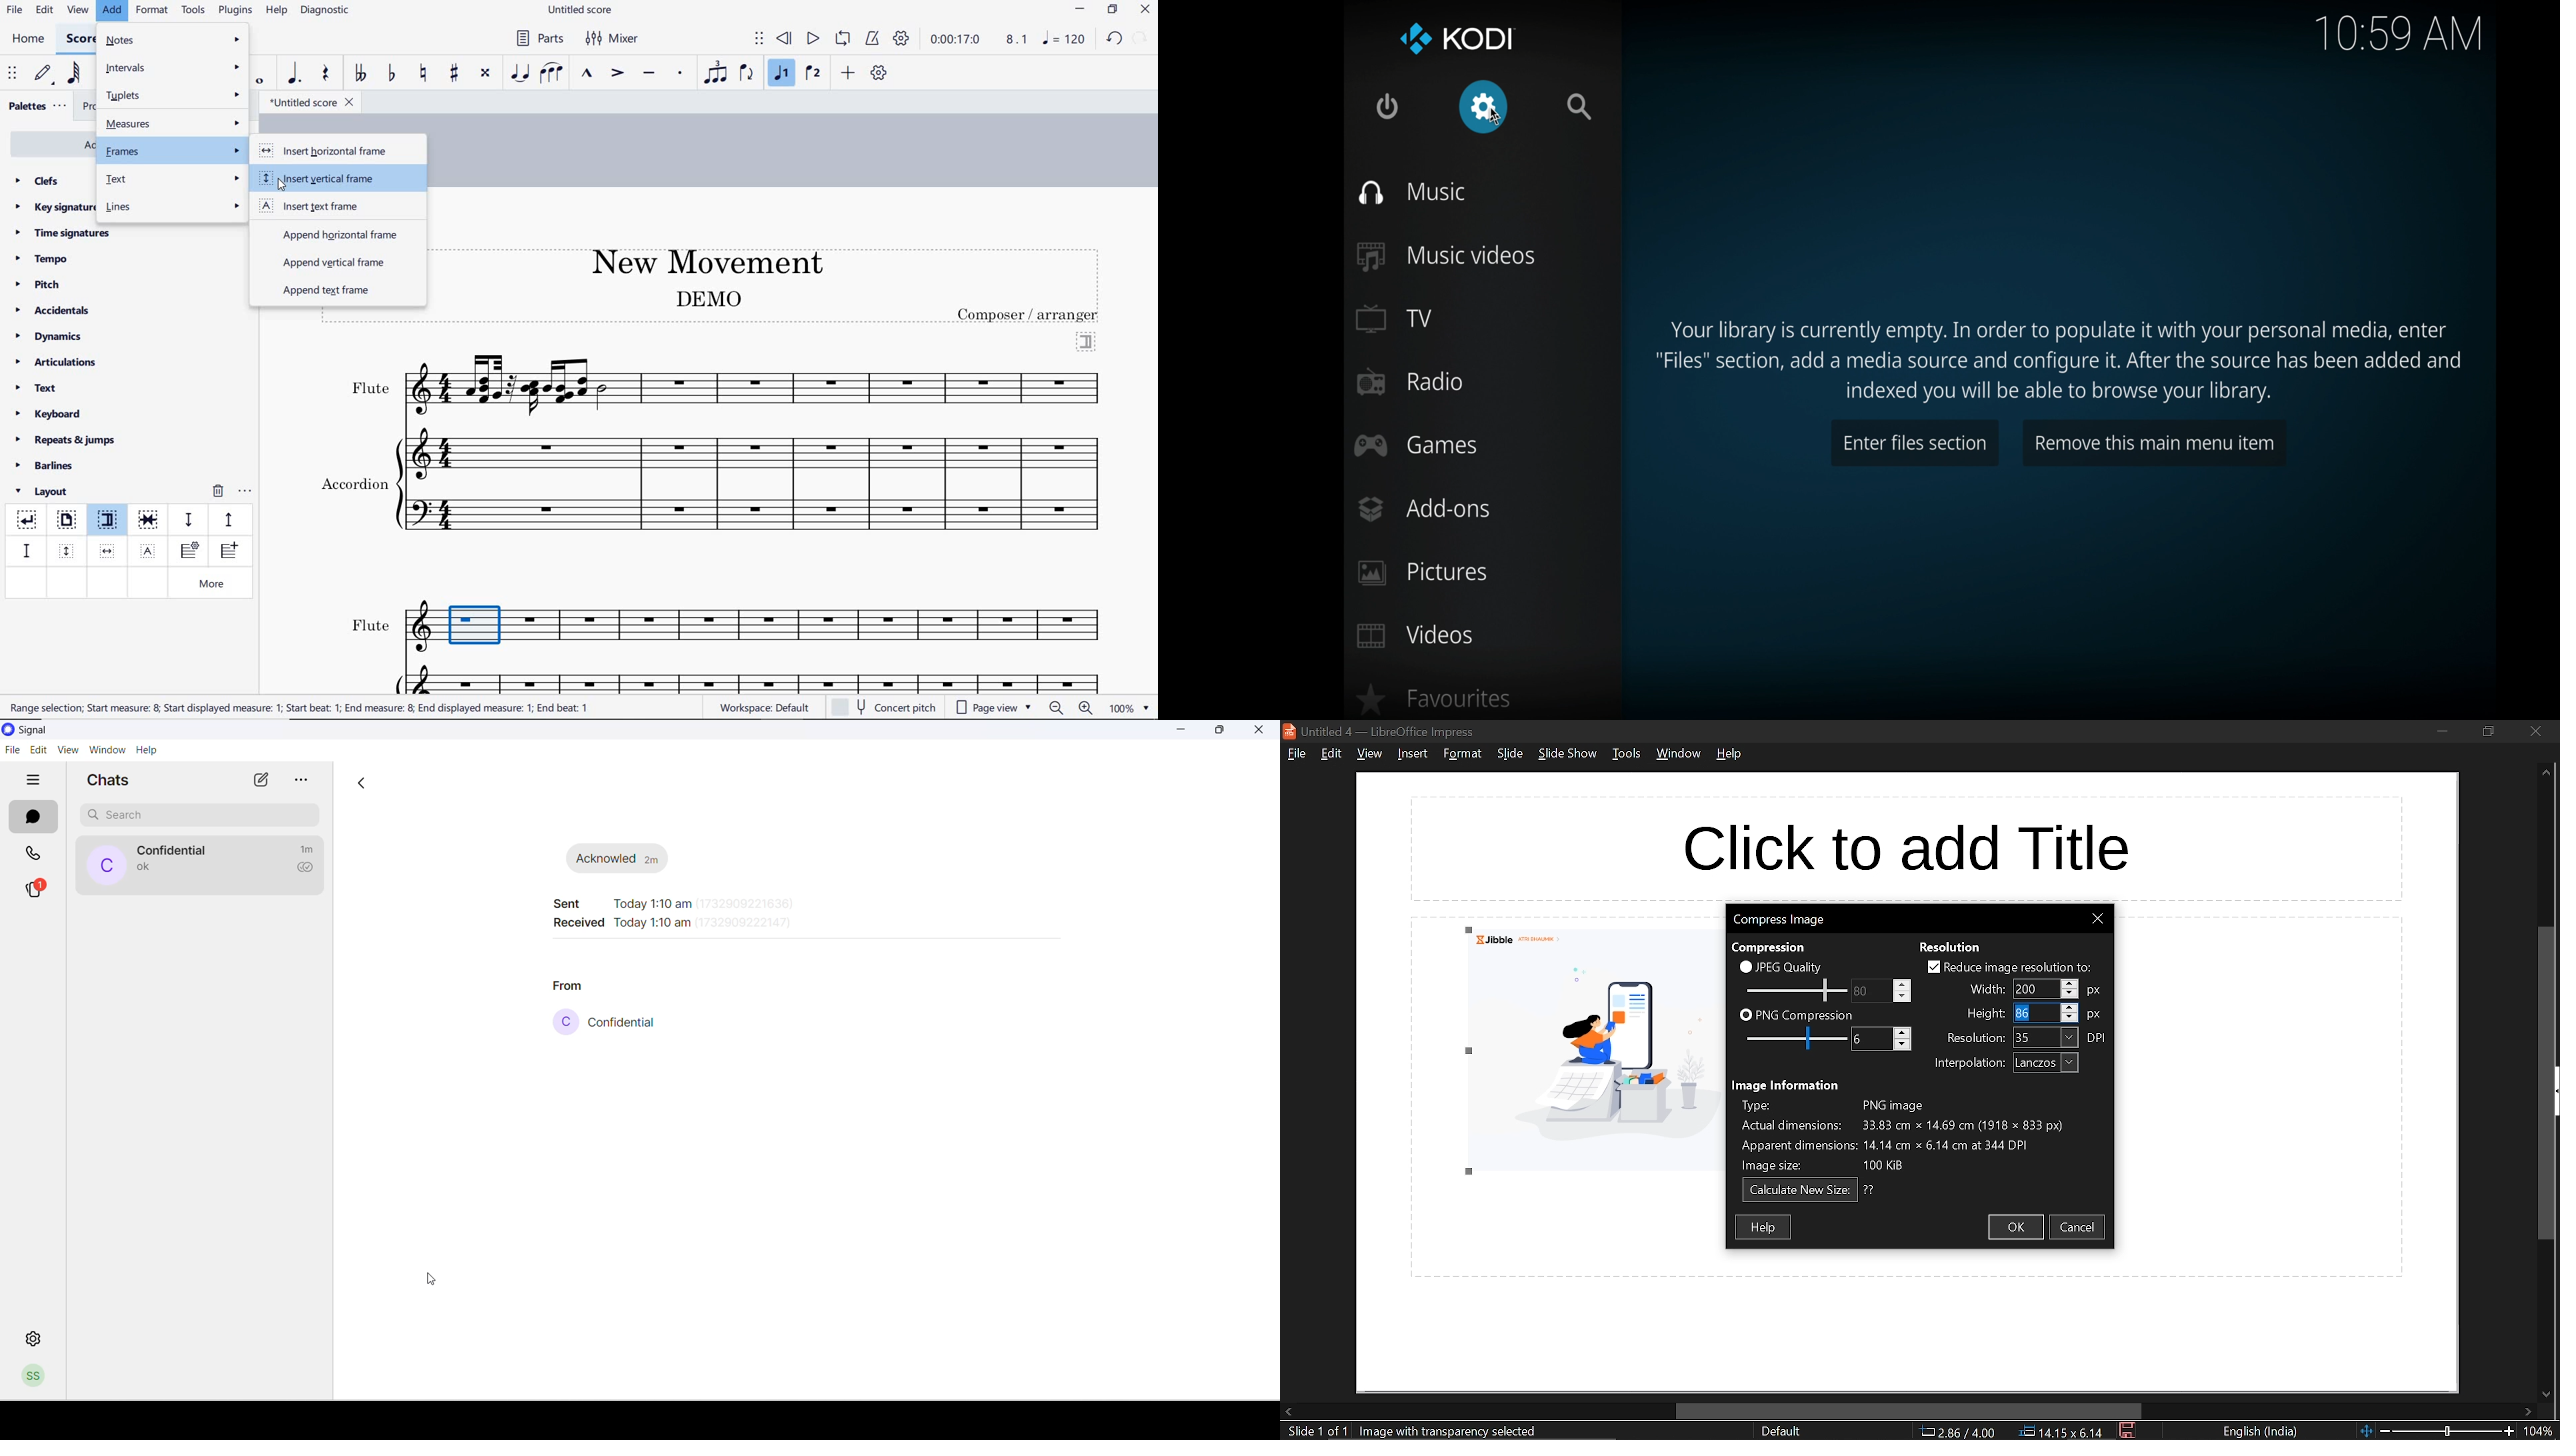  I want to click on quit kodi, so click(1387, 106).